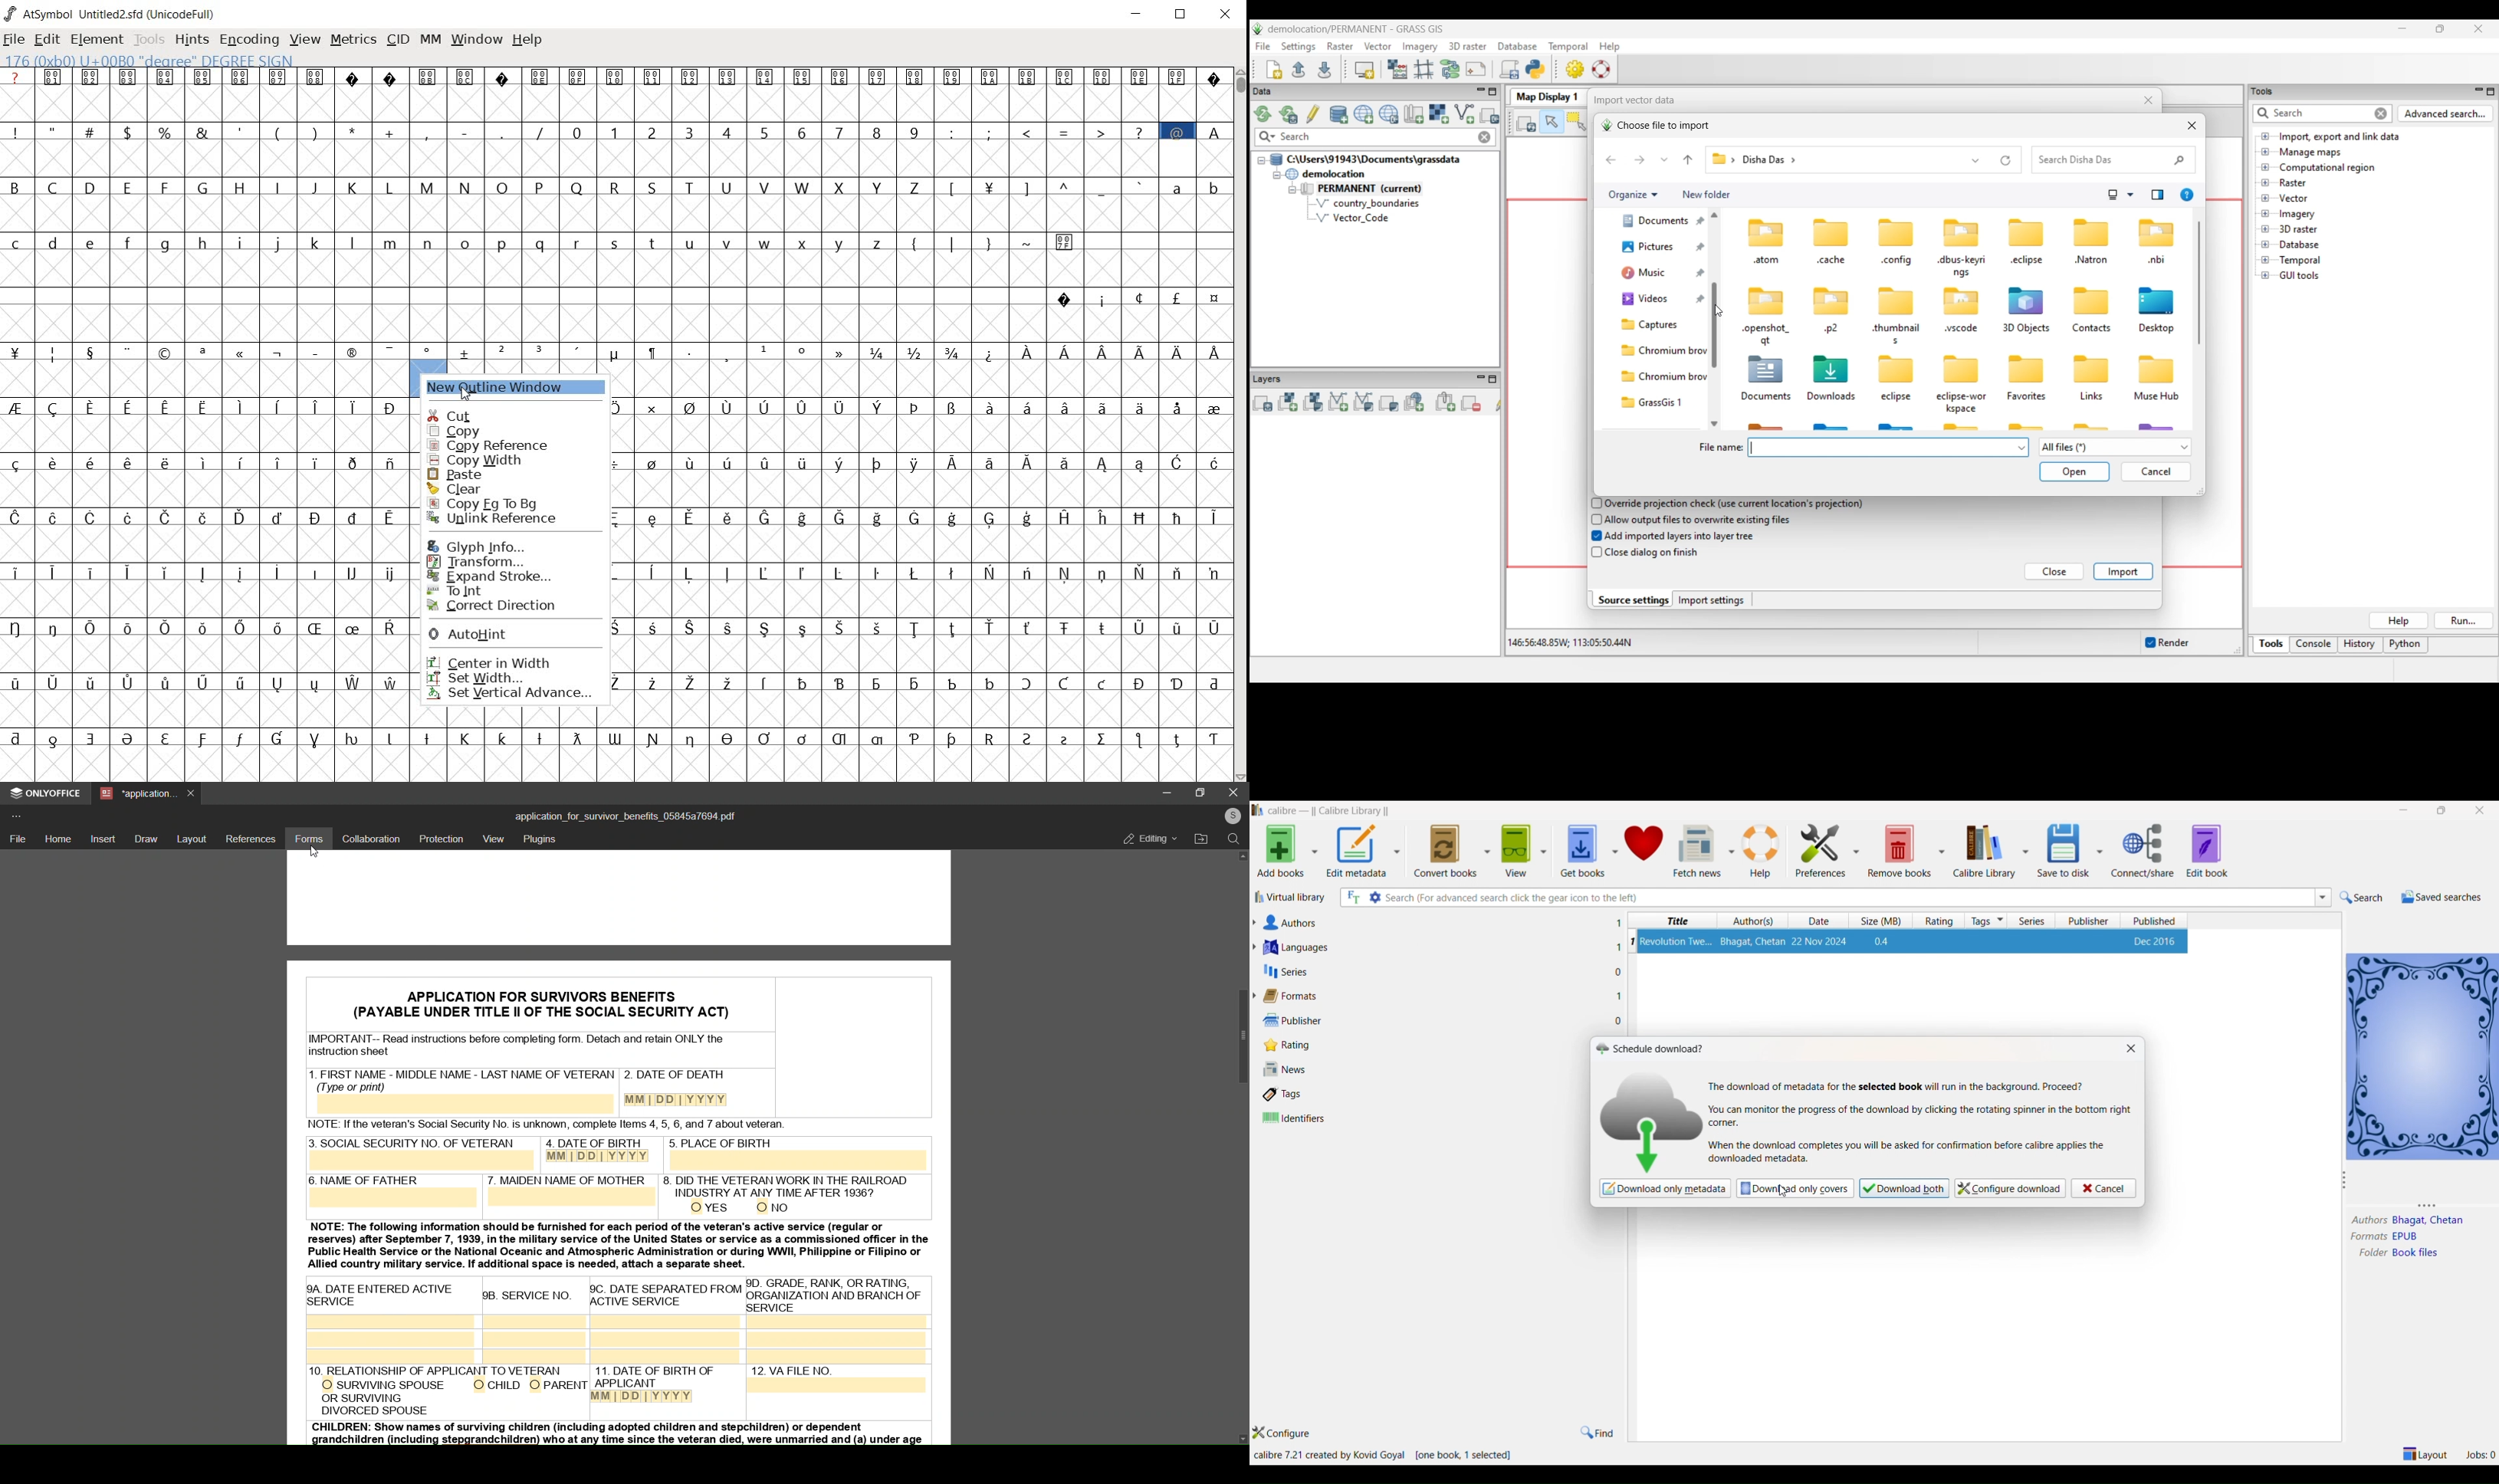  What do you see at coordinates (511, 562) in the screenshot?
I see `Transform` at bounding box center [511, 562].